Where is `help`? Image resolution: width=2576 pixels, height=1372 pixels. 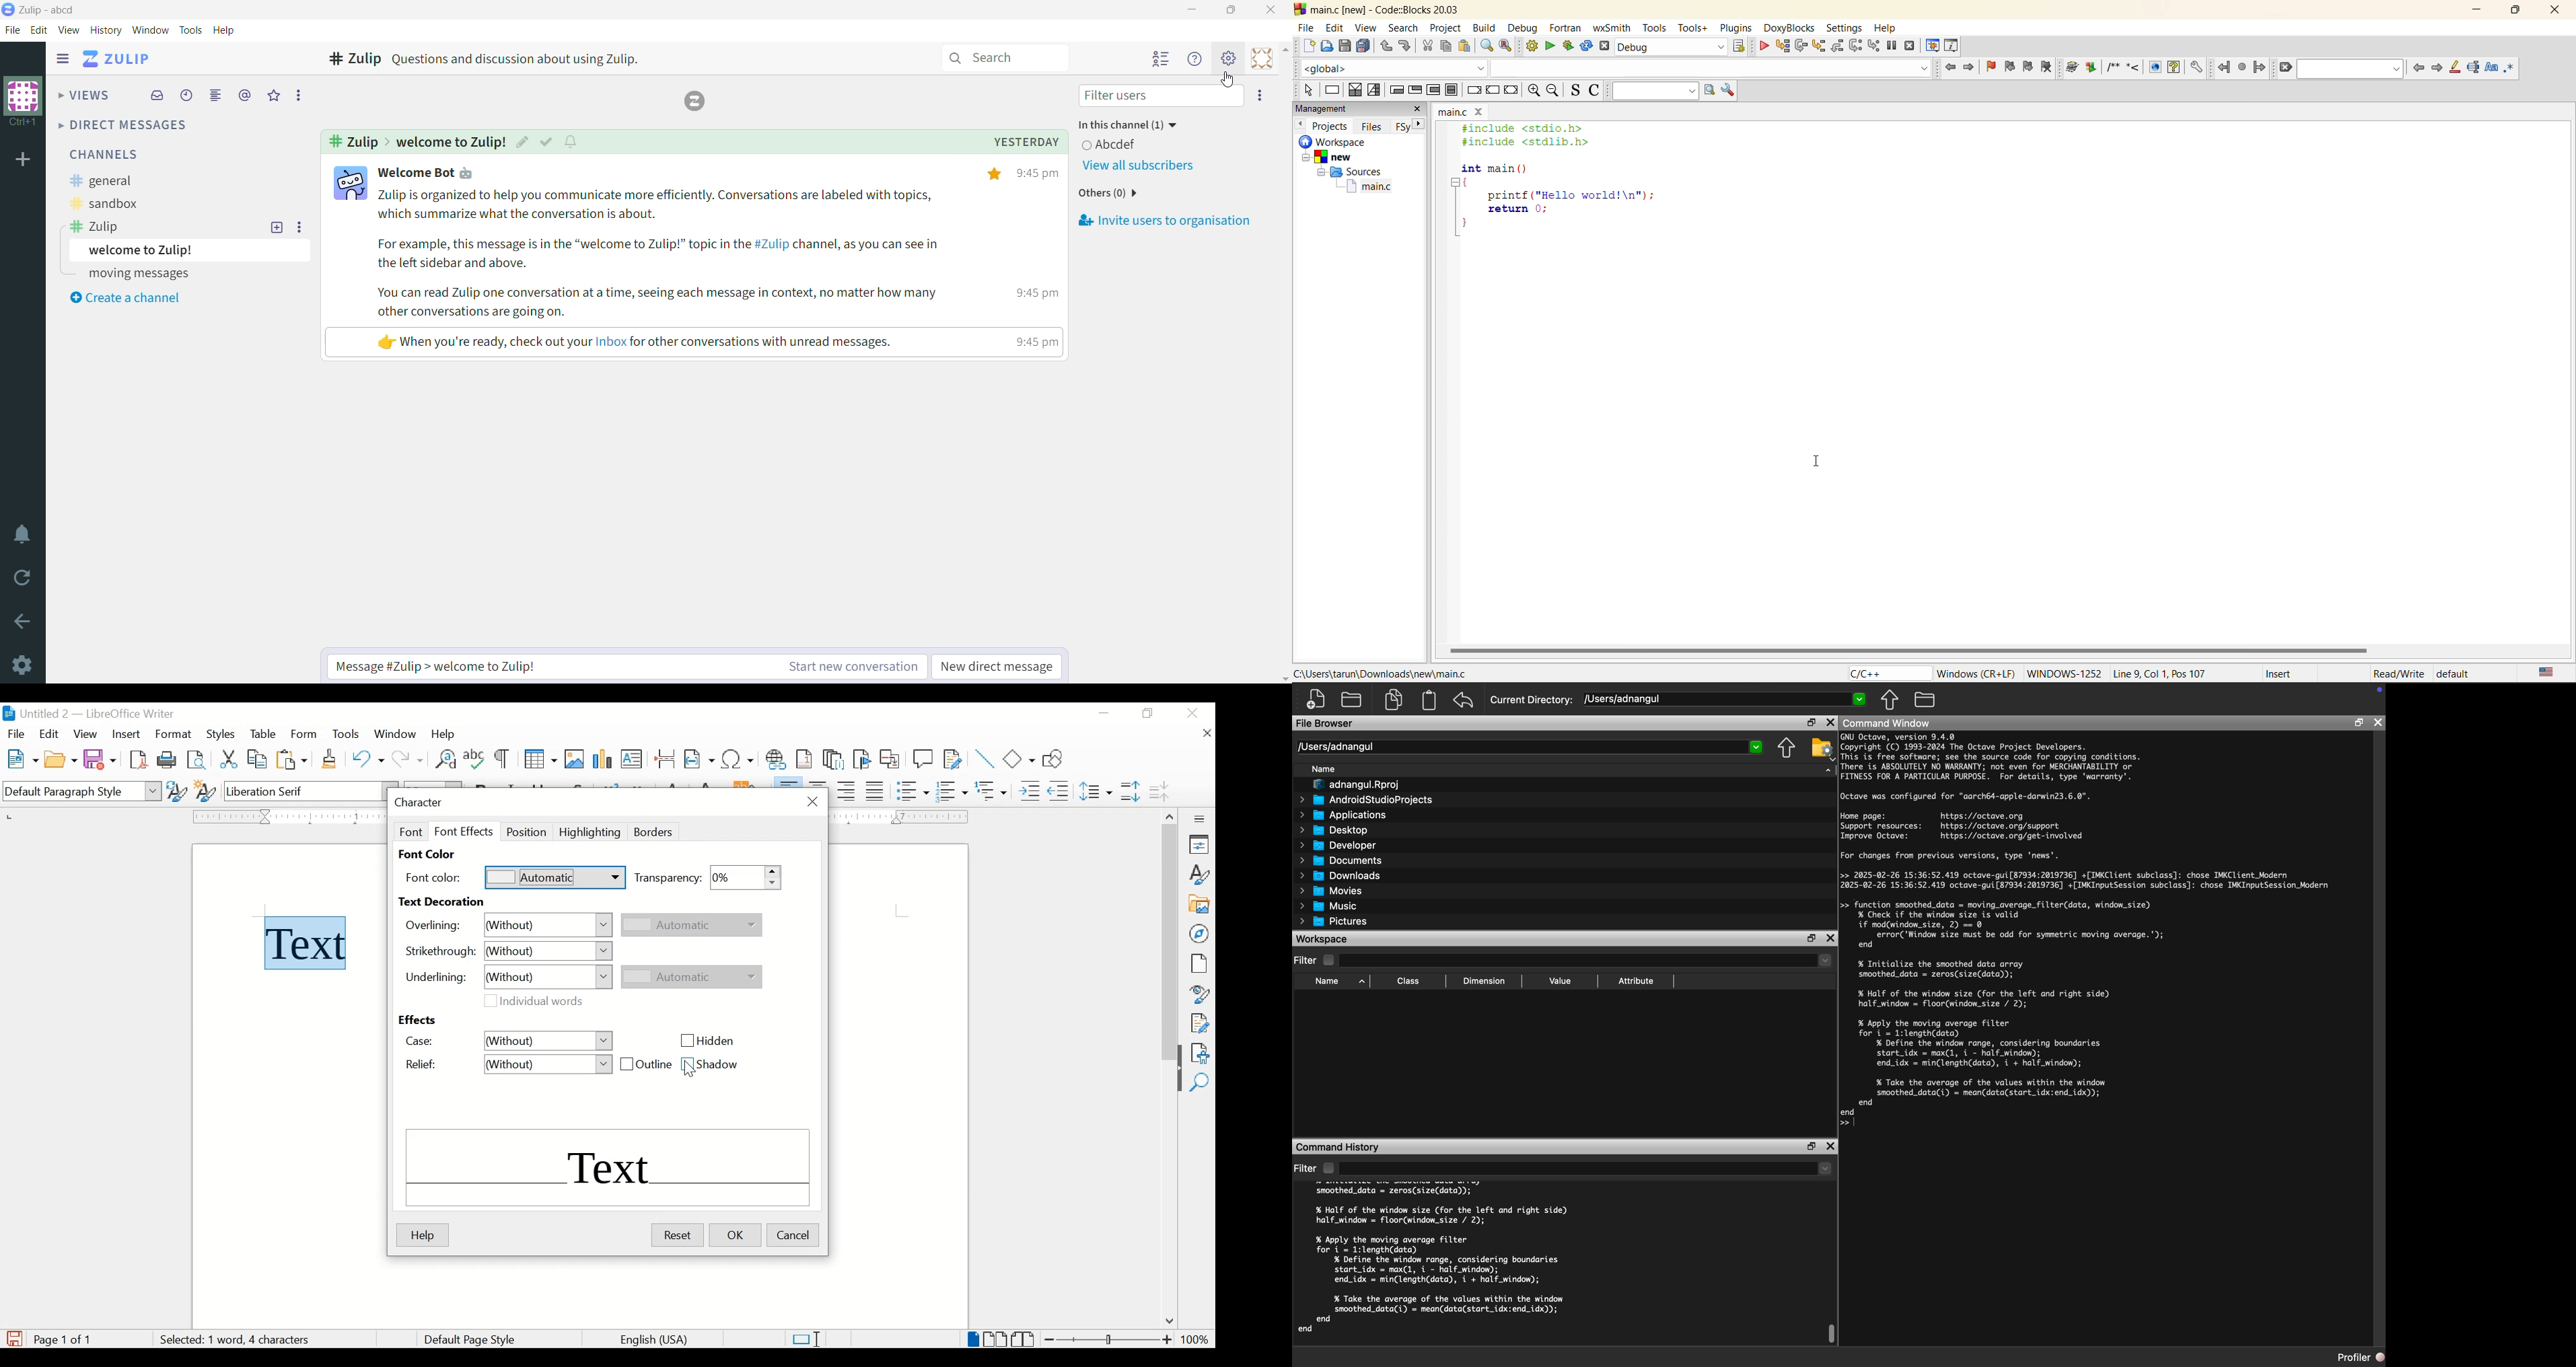 help is located at coordinates (1888, 29).